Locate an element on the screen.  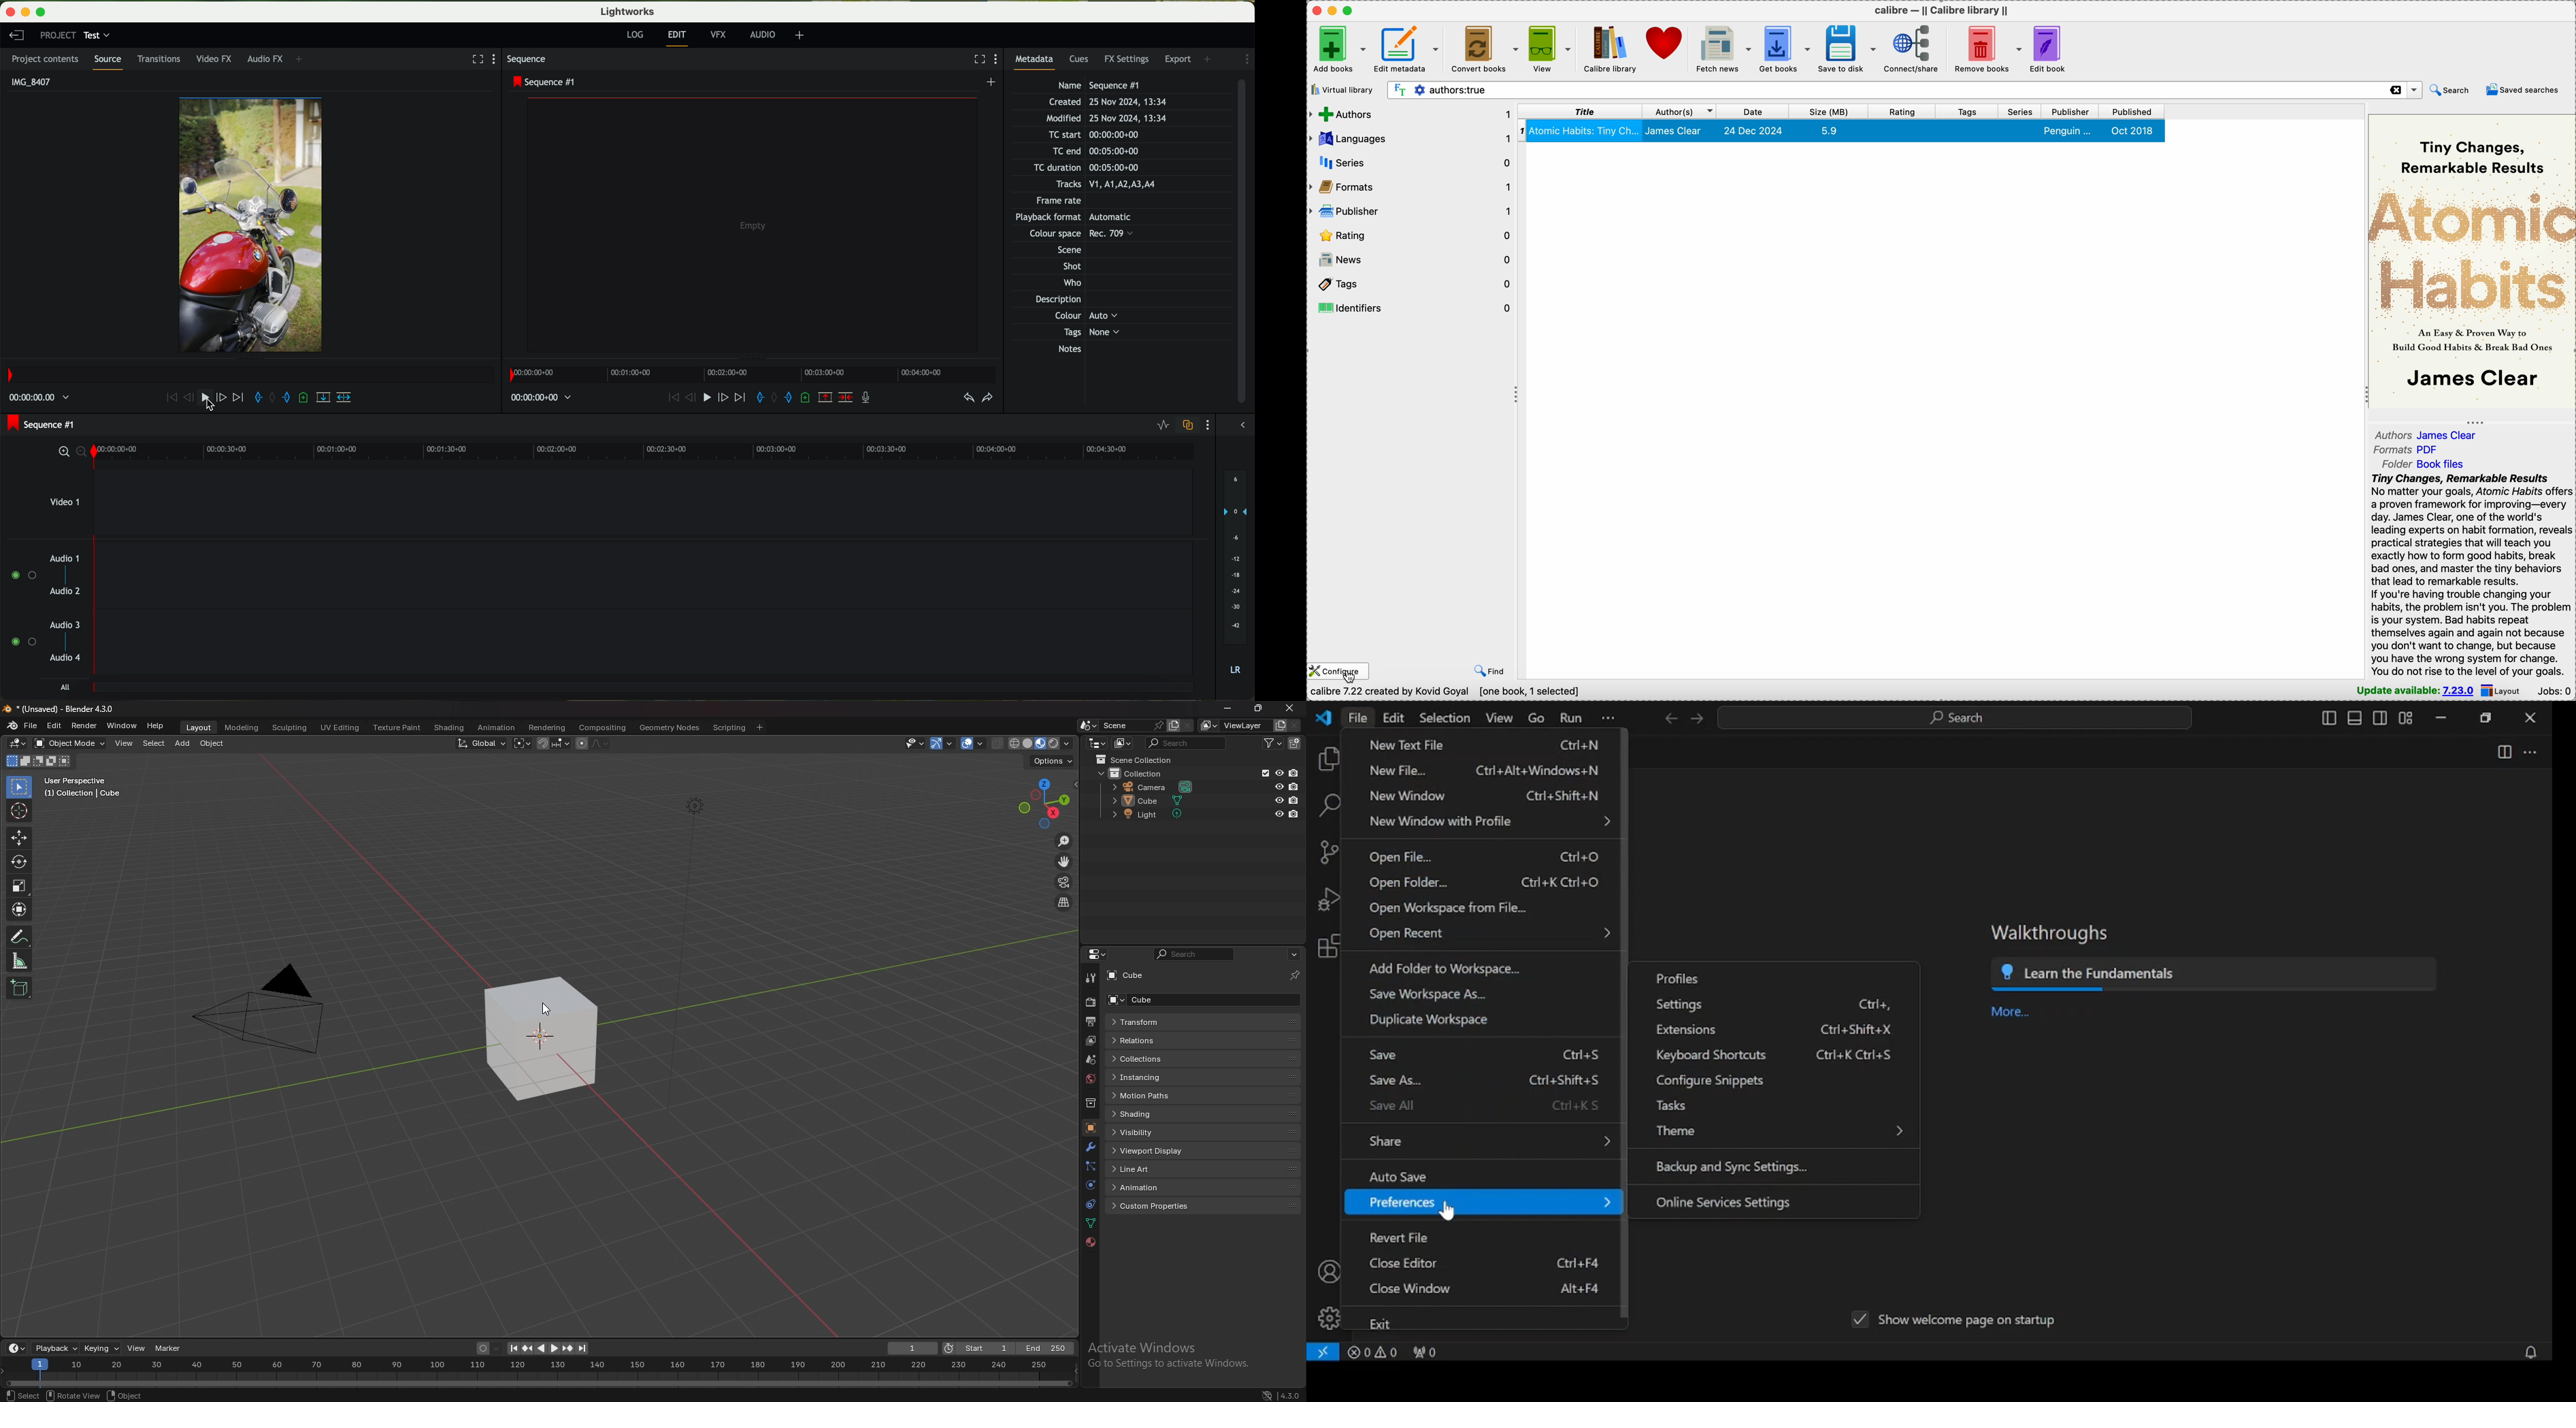
create a new sequence is located at coordinates (992, 83).